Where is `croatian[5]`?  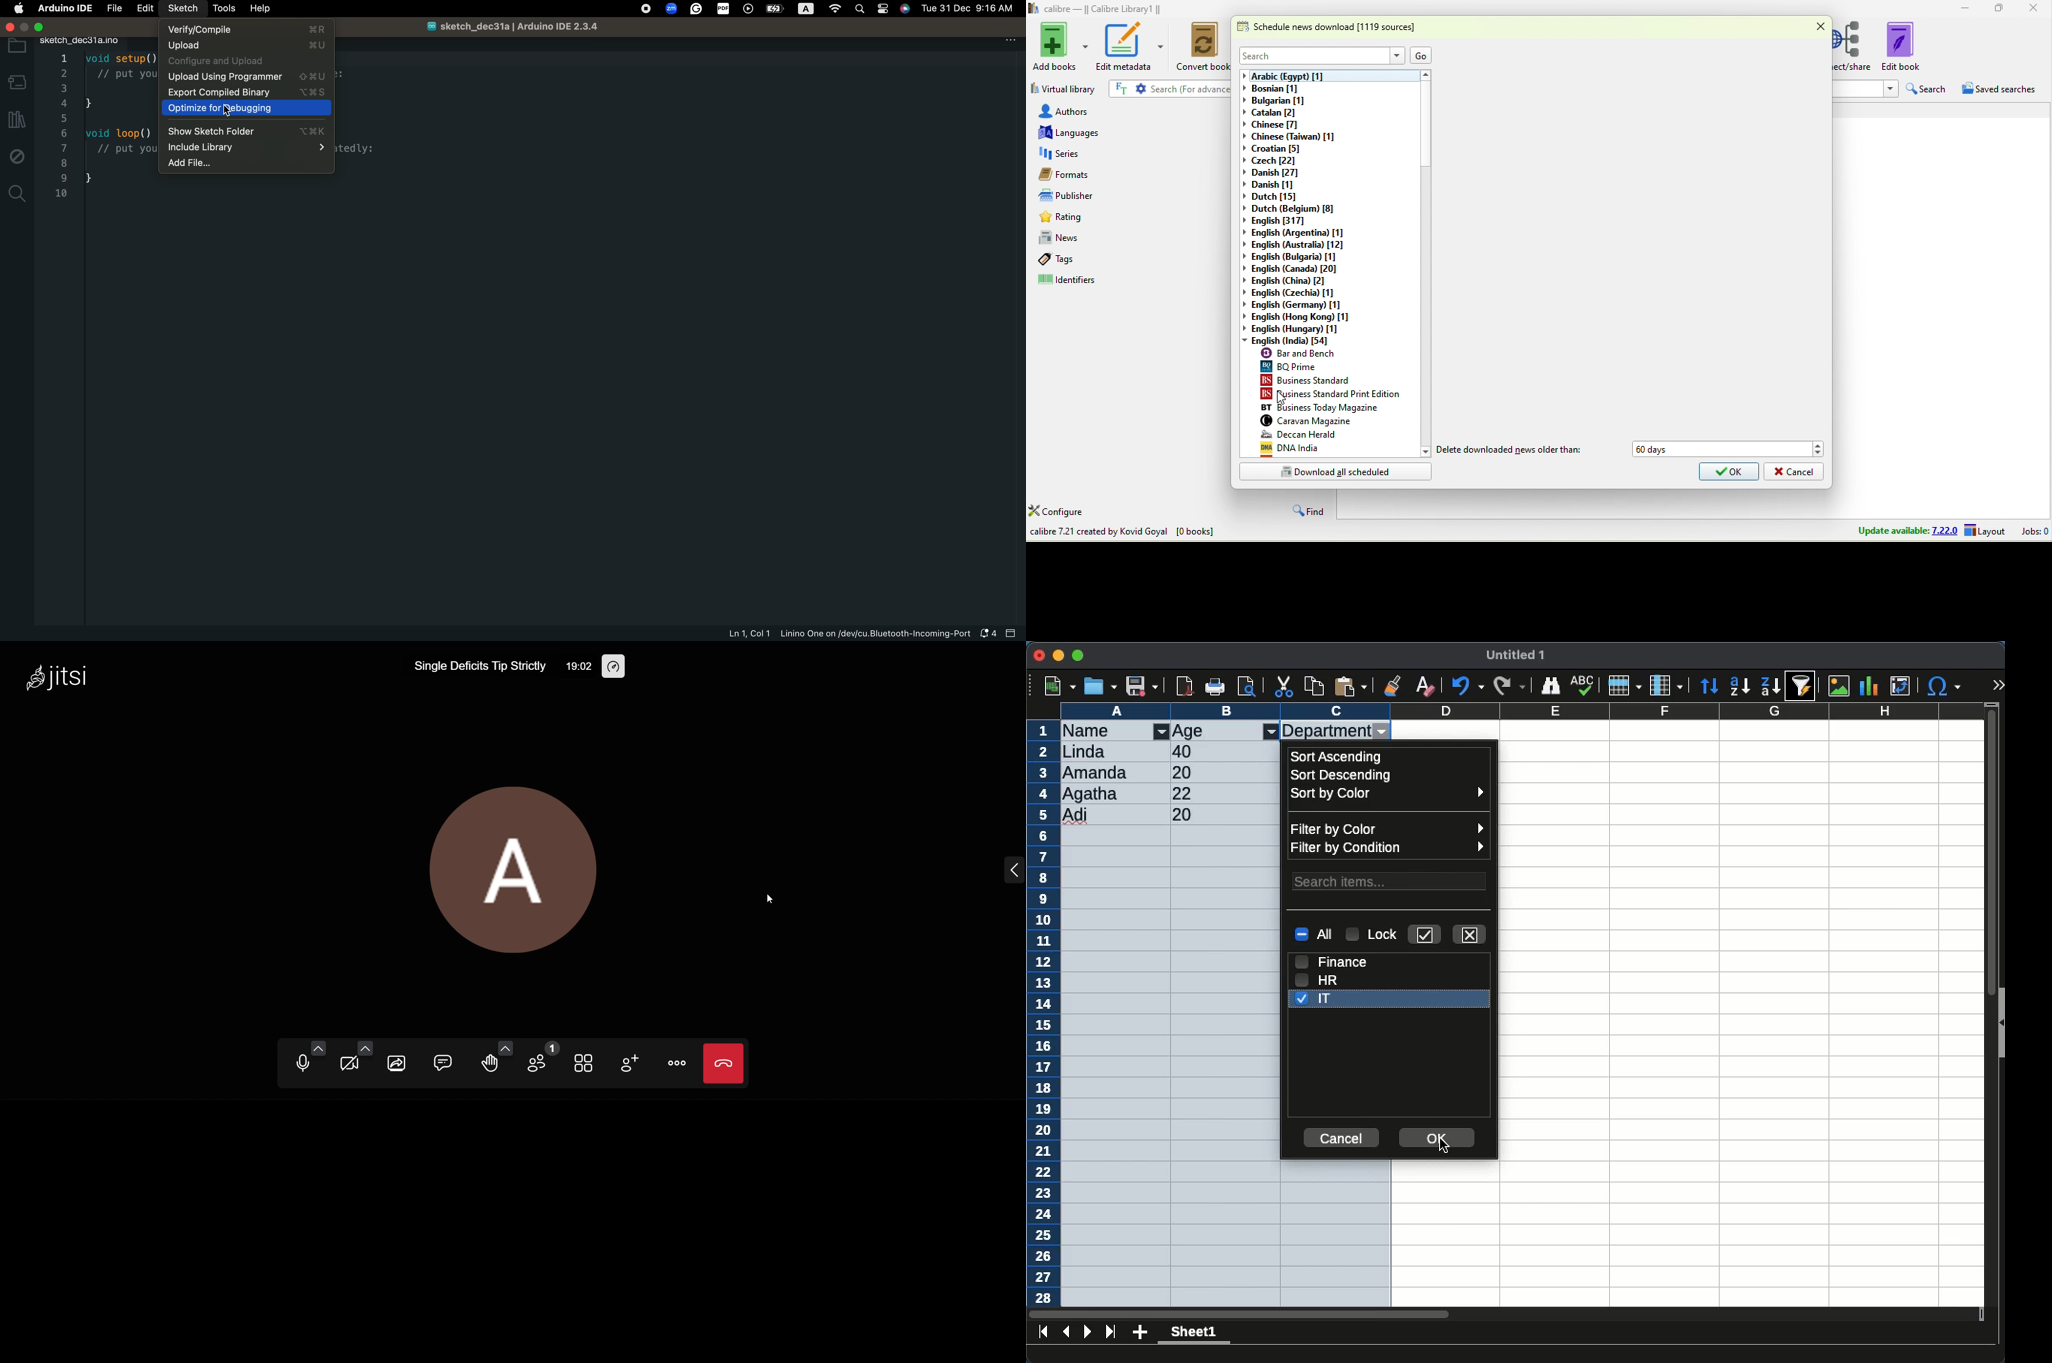 croatian[5] is located at coordinates (1278, 149).